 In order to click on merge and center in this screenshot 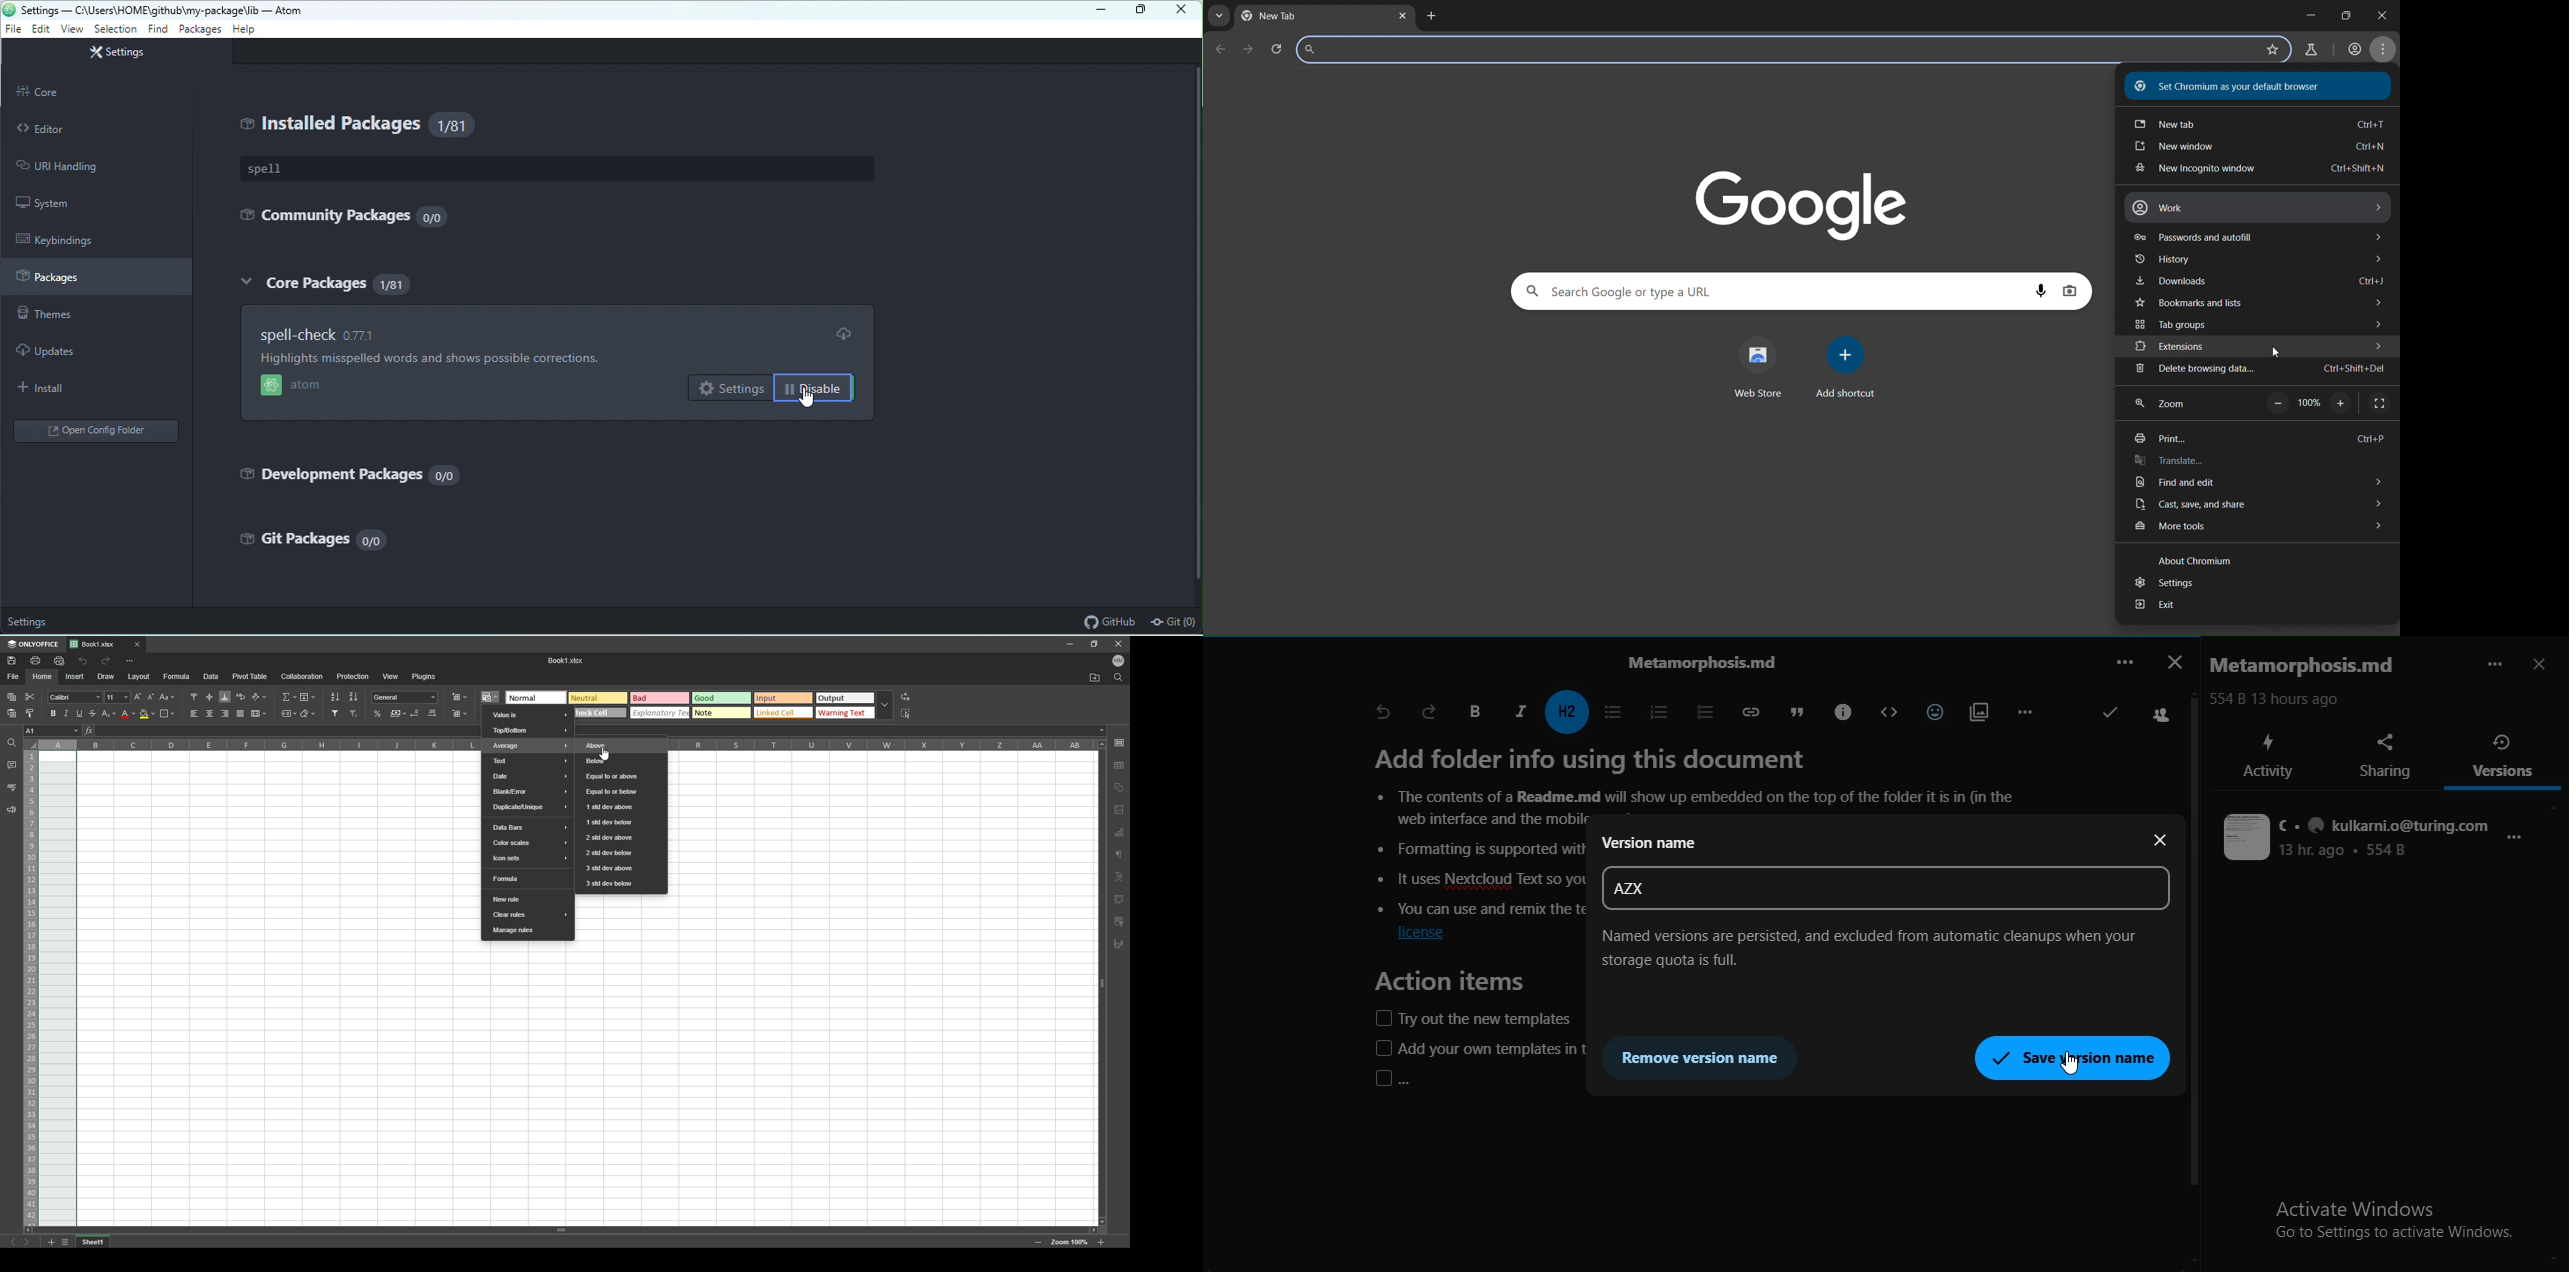, I will do `click(259, 713)`.